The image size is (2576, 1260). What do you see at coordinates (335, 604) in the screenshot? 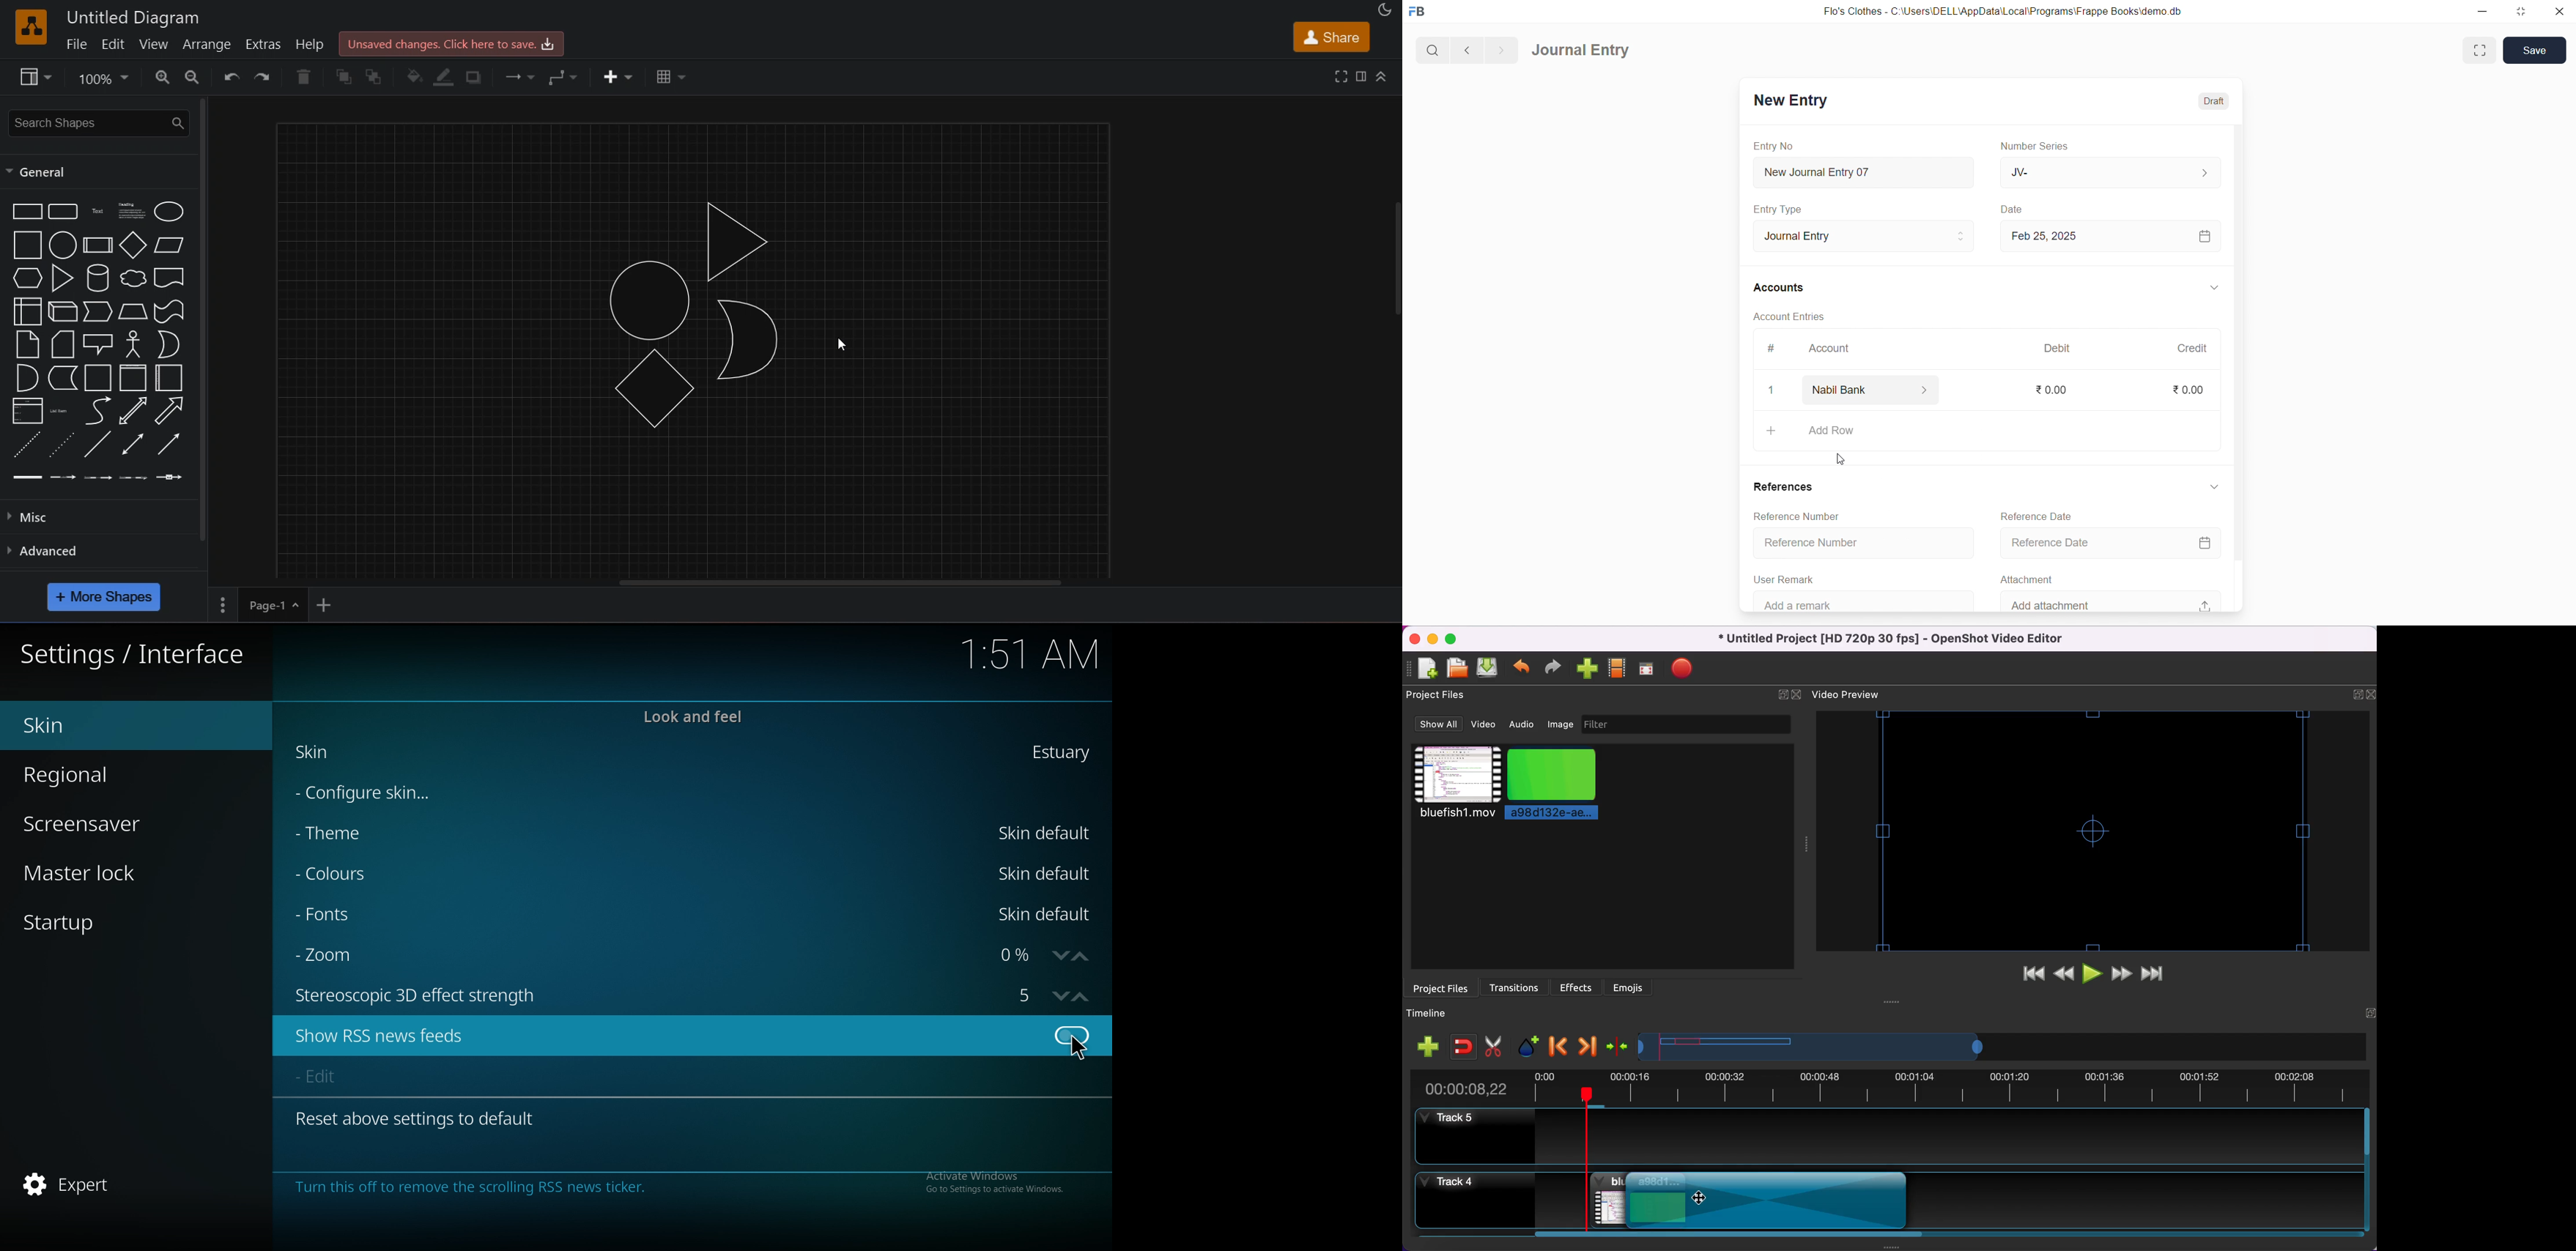
I see `add new page` at bounding box center [335, 604].